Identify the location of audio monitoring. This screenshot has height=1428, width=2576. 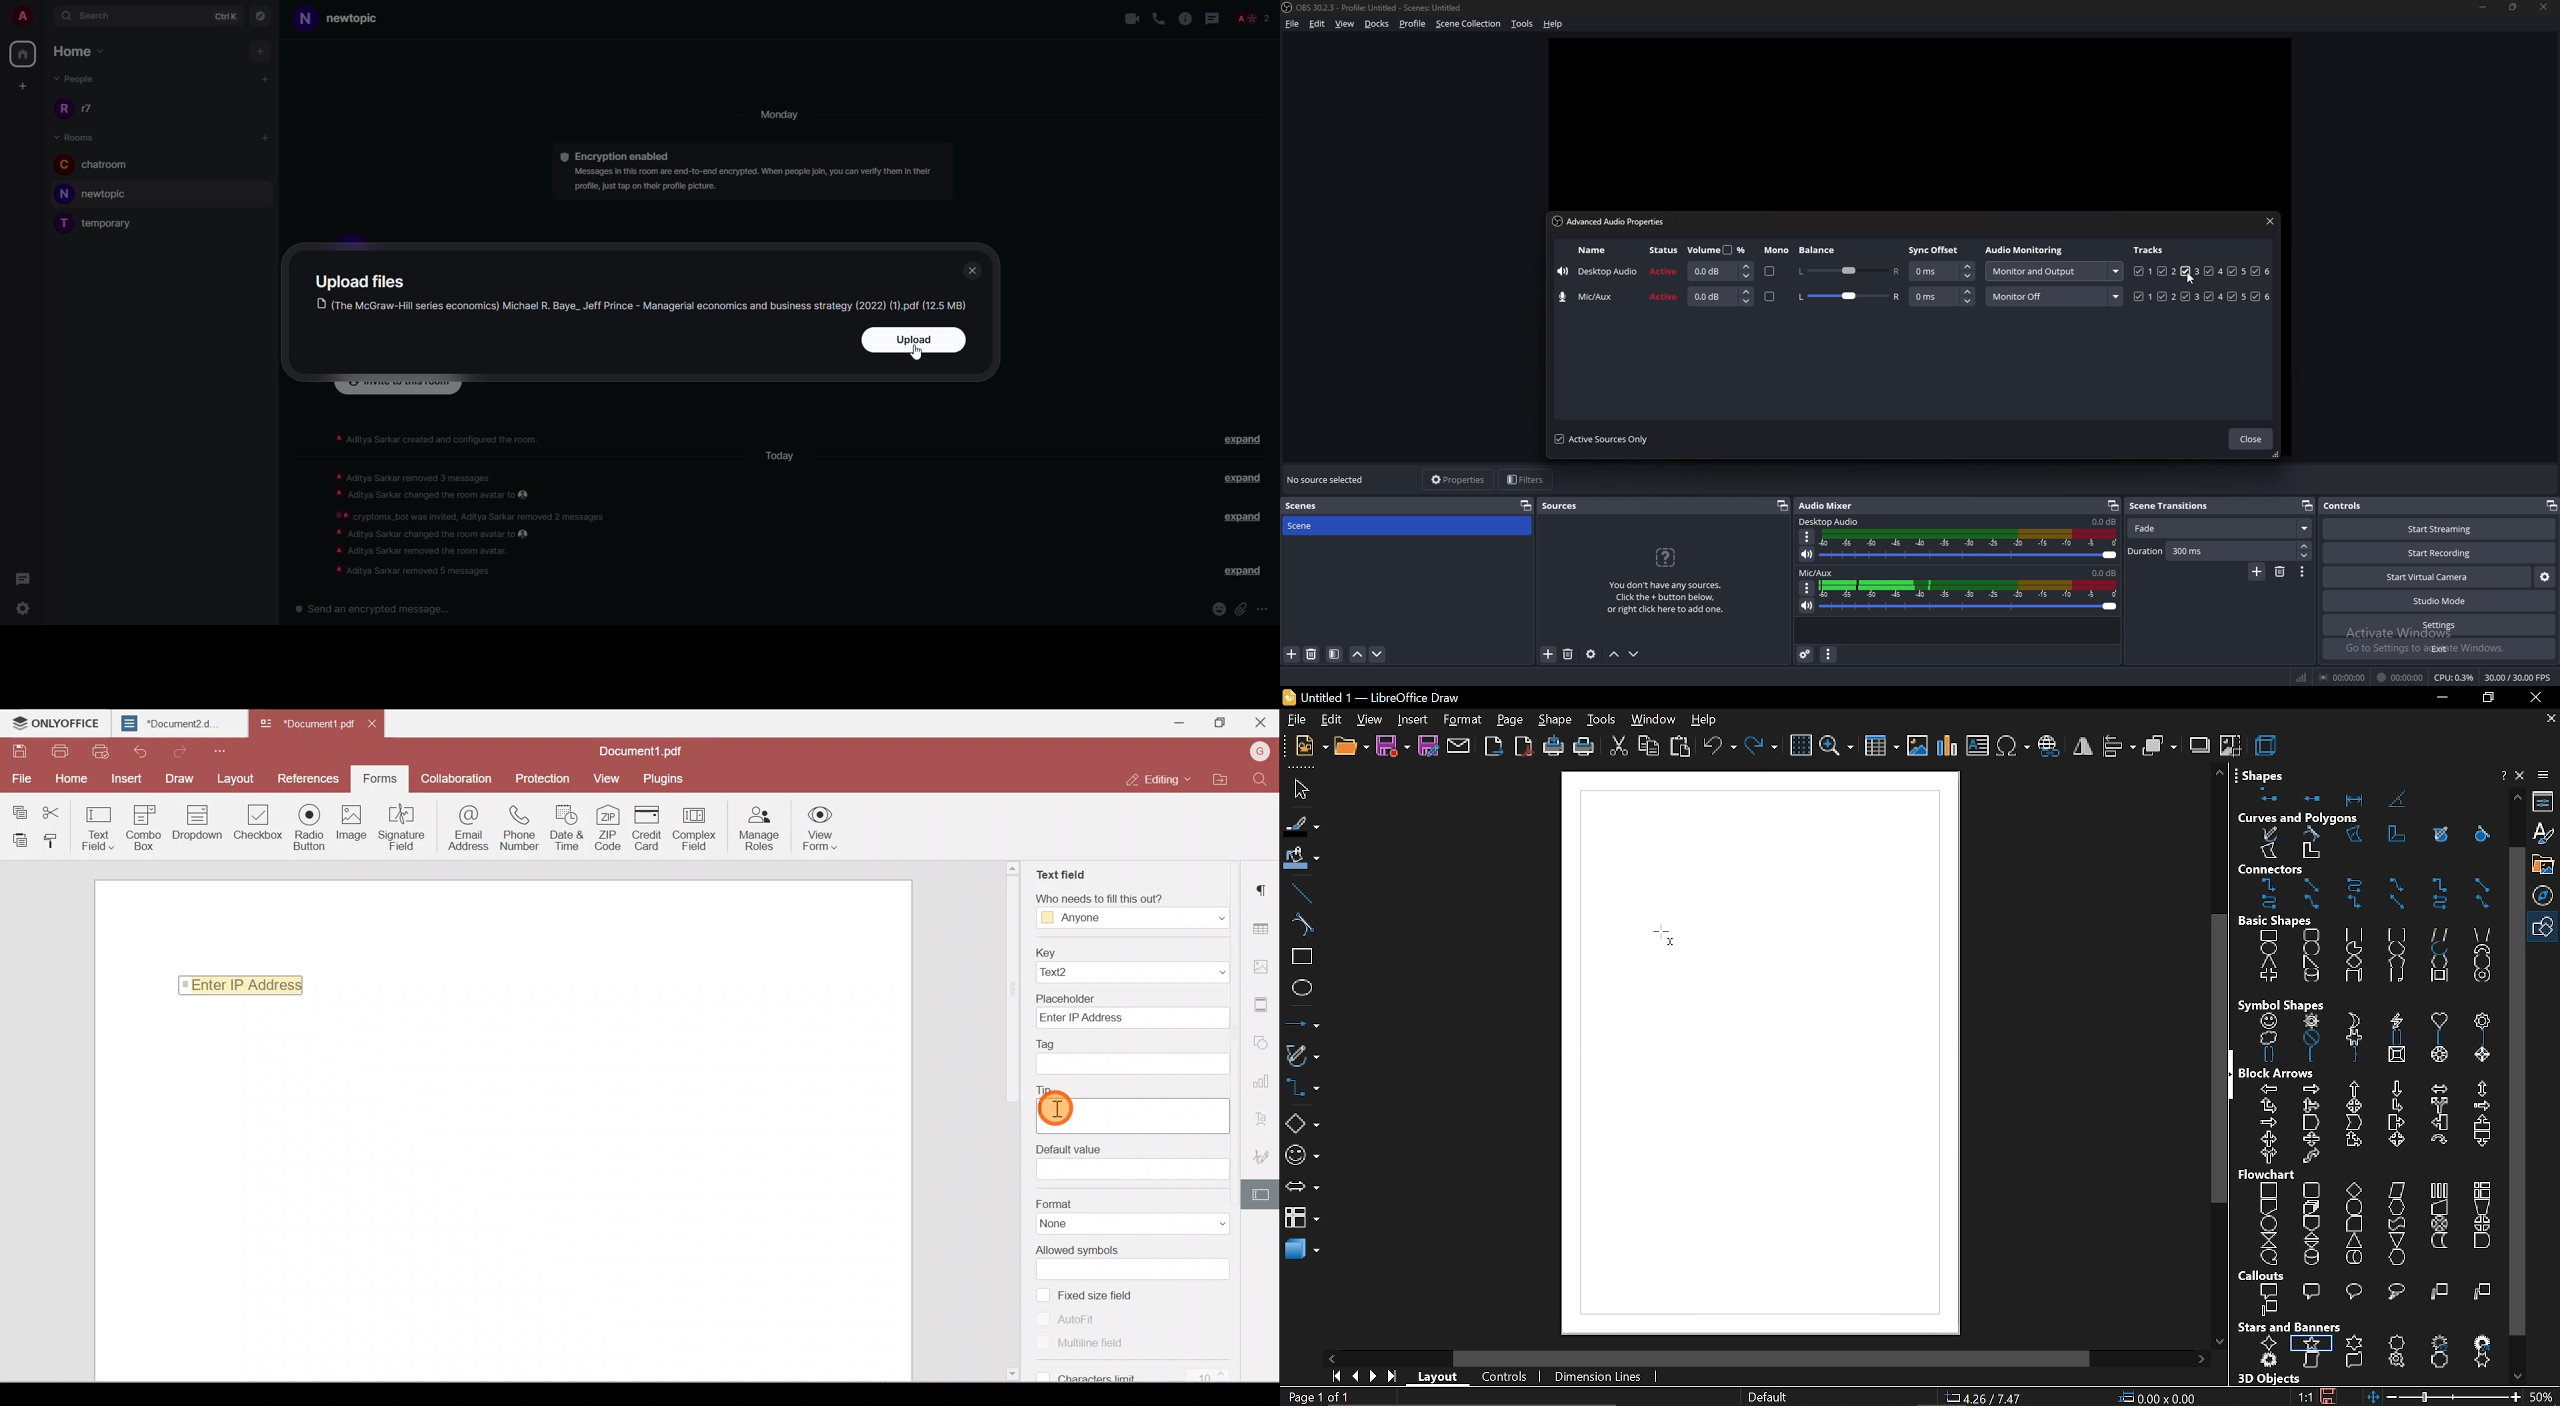
(2027, 251).